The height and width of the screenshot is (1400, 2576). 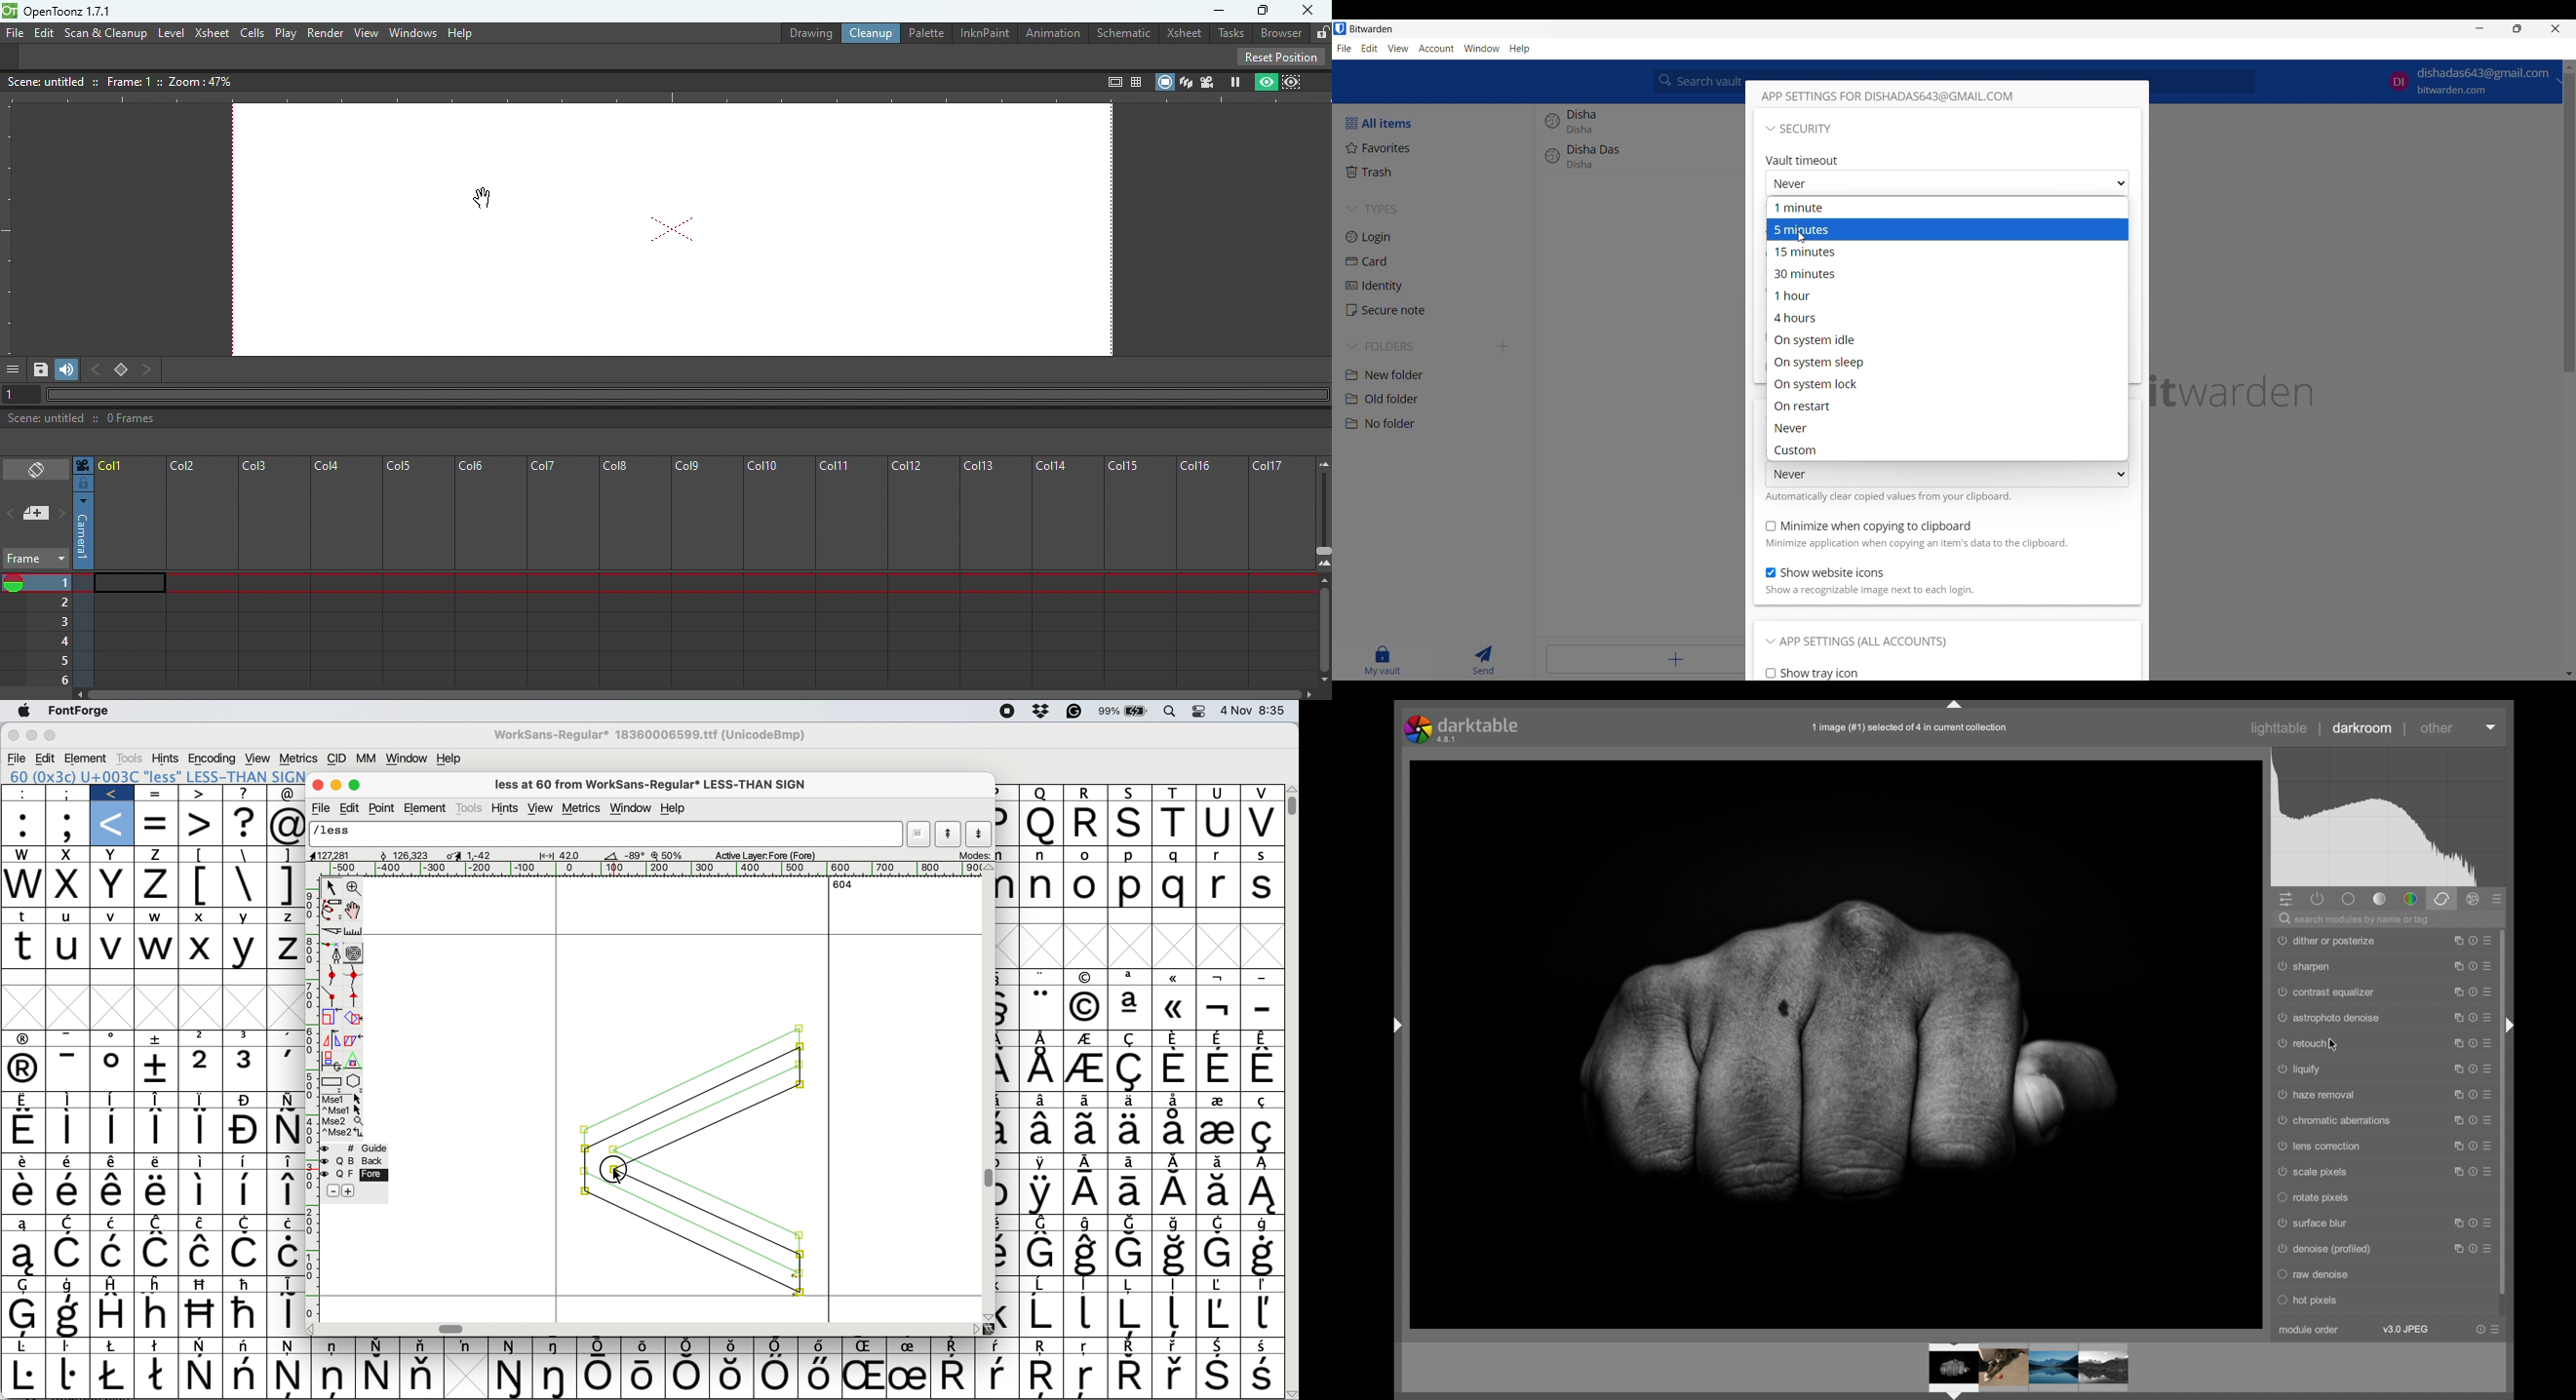 What do you see at coordinates (112, 1130) in the screenshot?
I see `Symbol` at bounding box center [112, 1130].